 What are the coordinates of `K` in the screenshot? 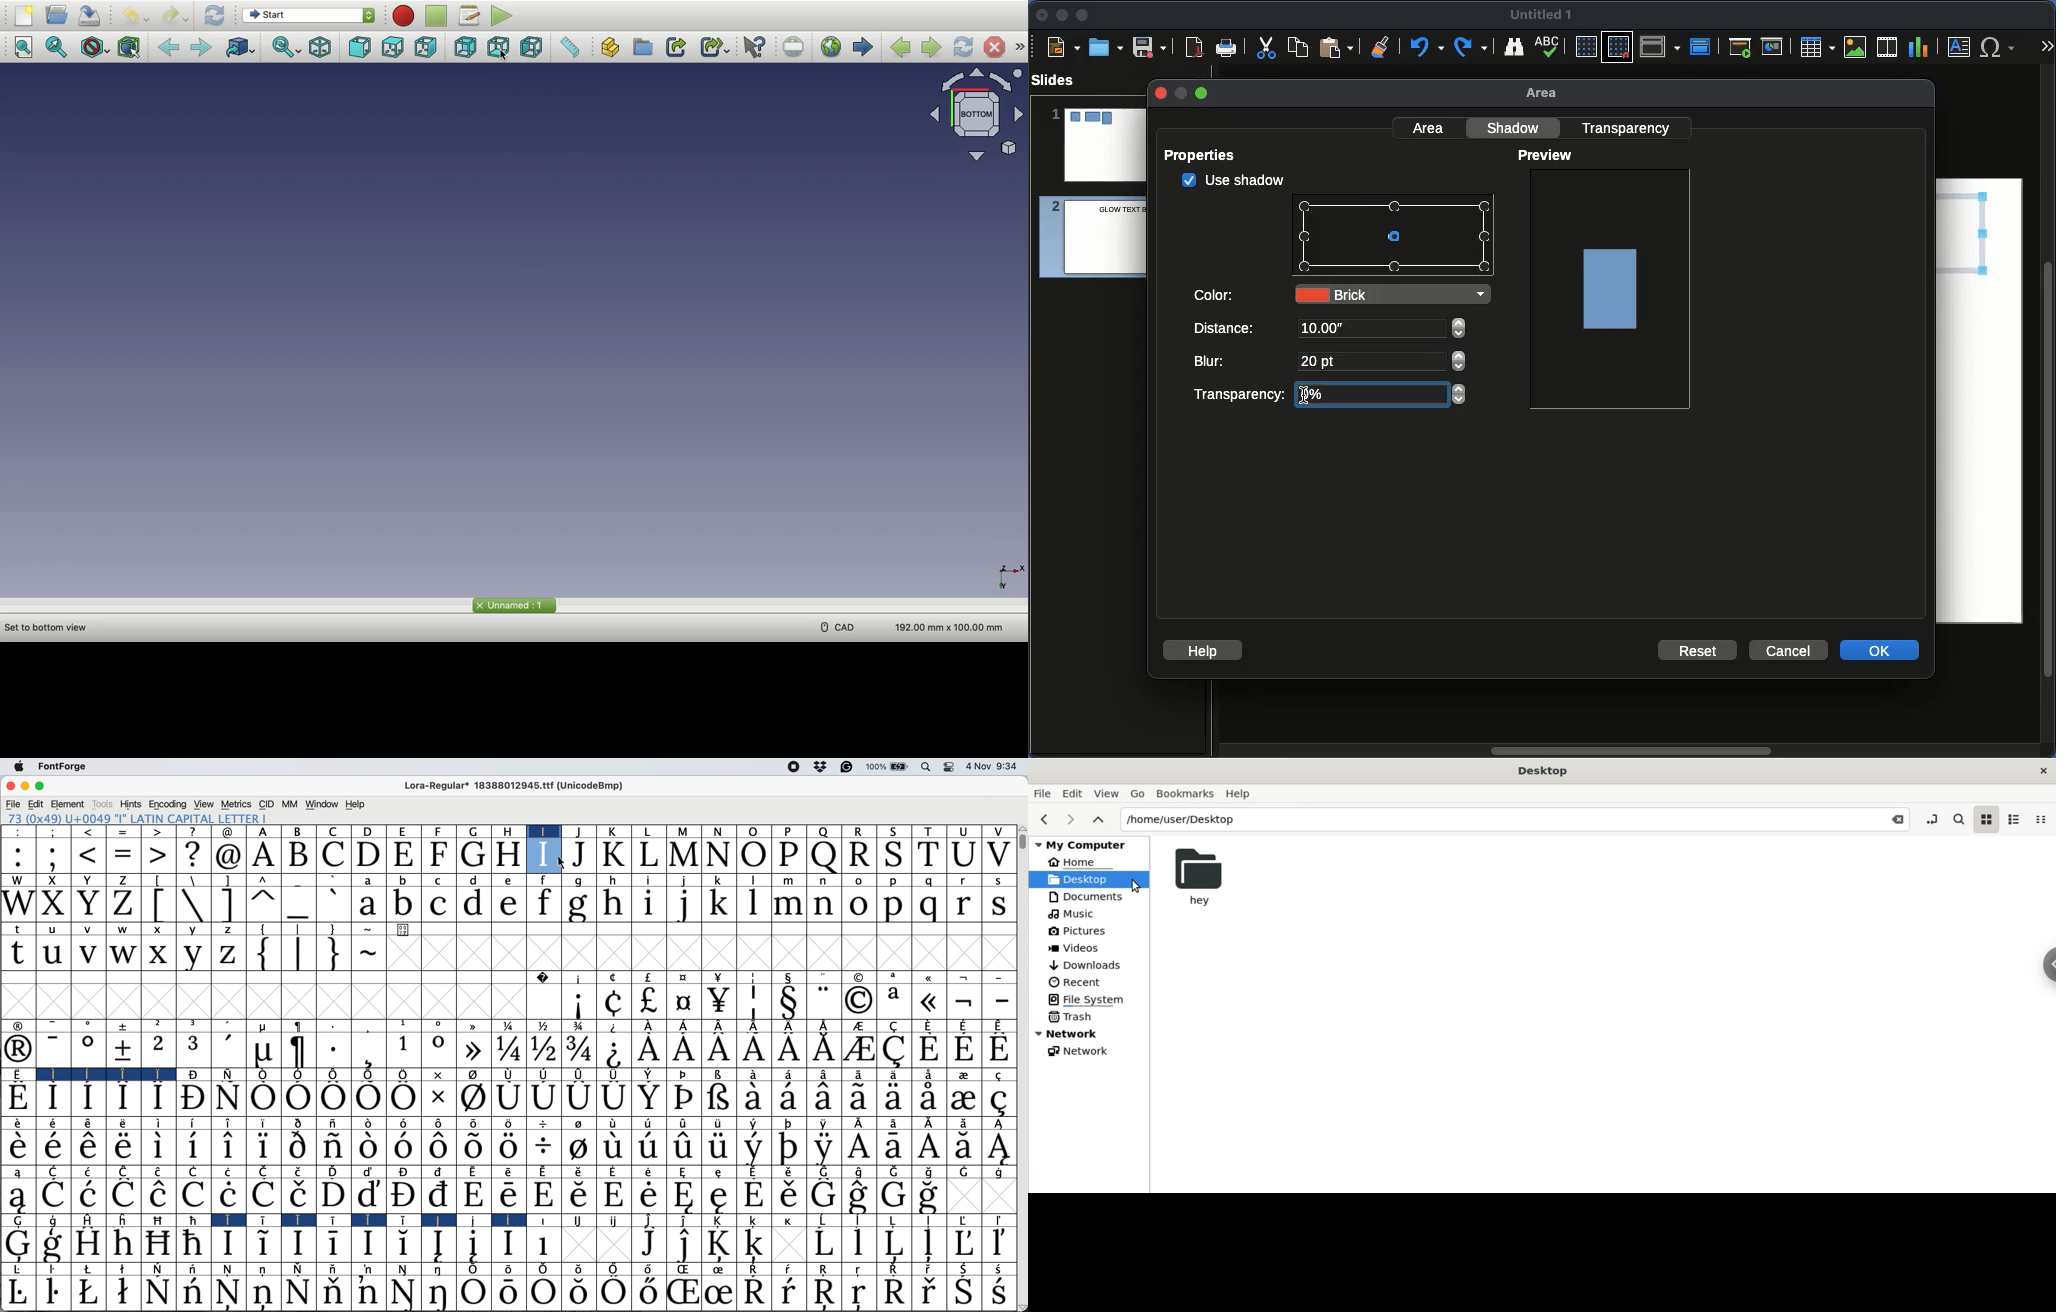 It's located at (614, 855).